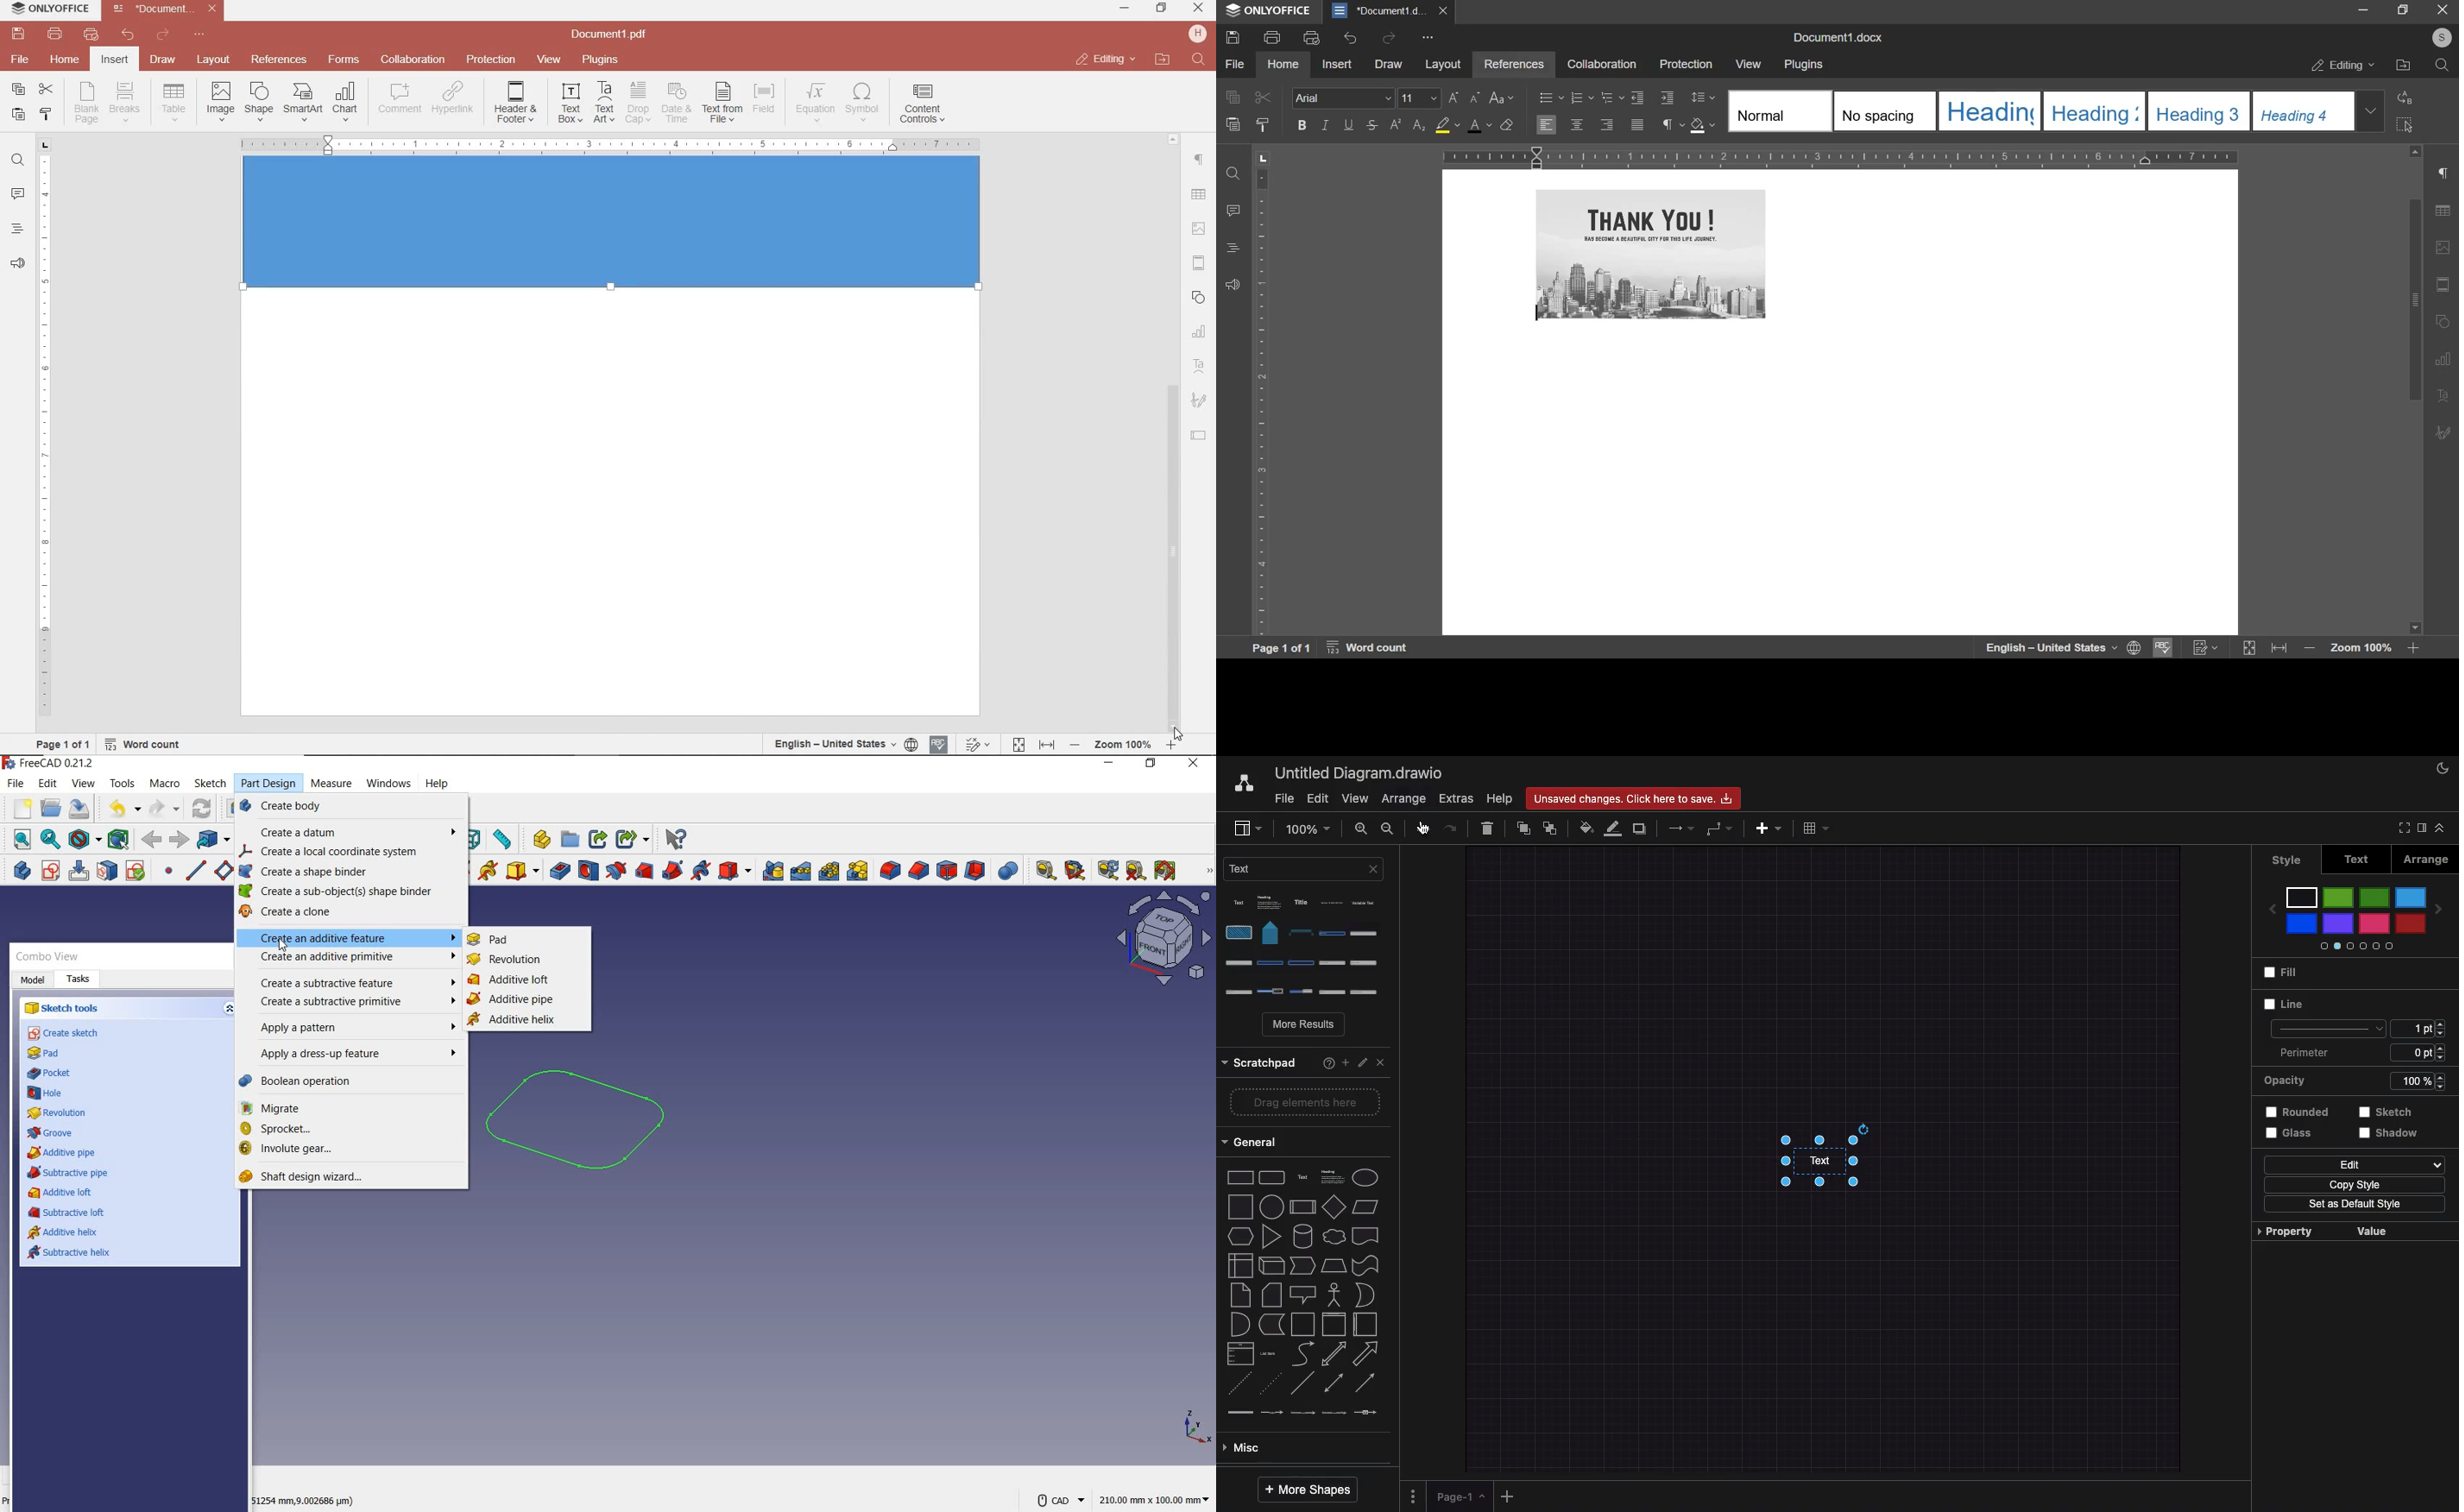 The width and height of the screenshot is (2464, 1512). Describe the element at coordinates (2362, 650) in the screenshot. I see `zoom 100%` at that location.